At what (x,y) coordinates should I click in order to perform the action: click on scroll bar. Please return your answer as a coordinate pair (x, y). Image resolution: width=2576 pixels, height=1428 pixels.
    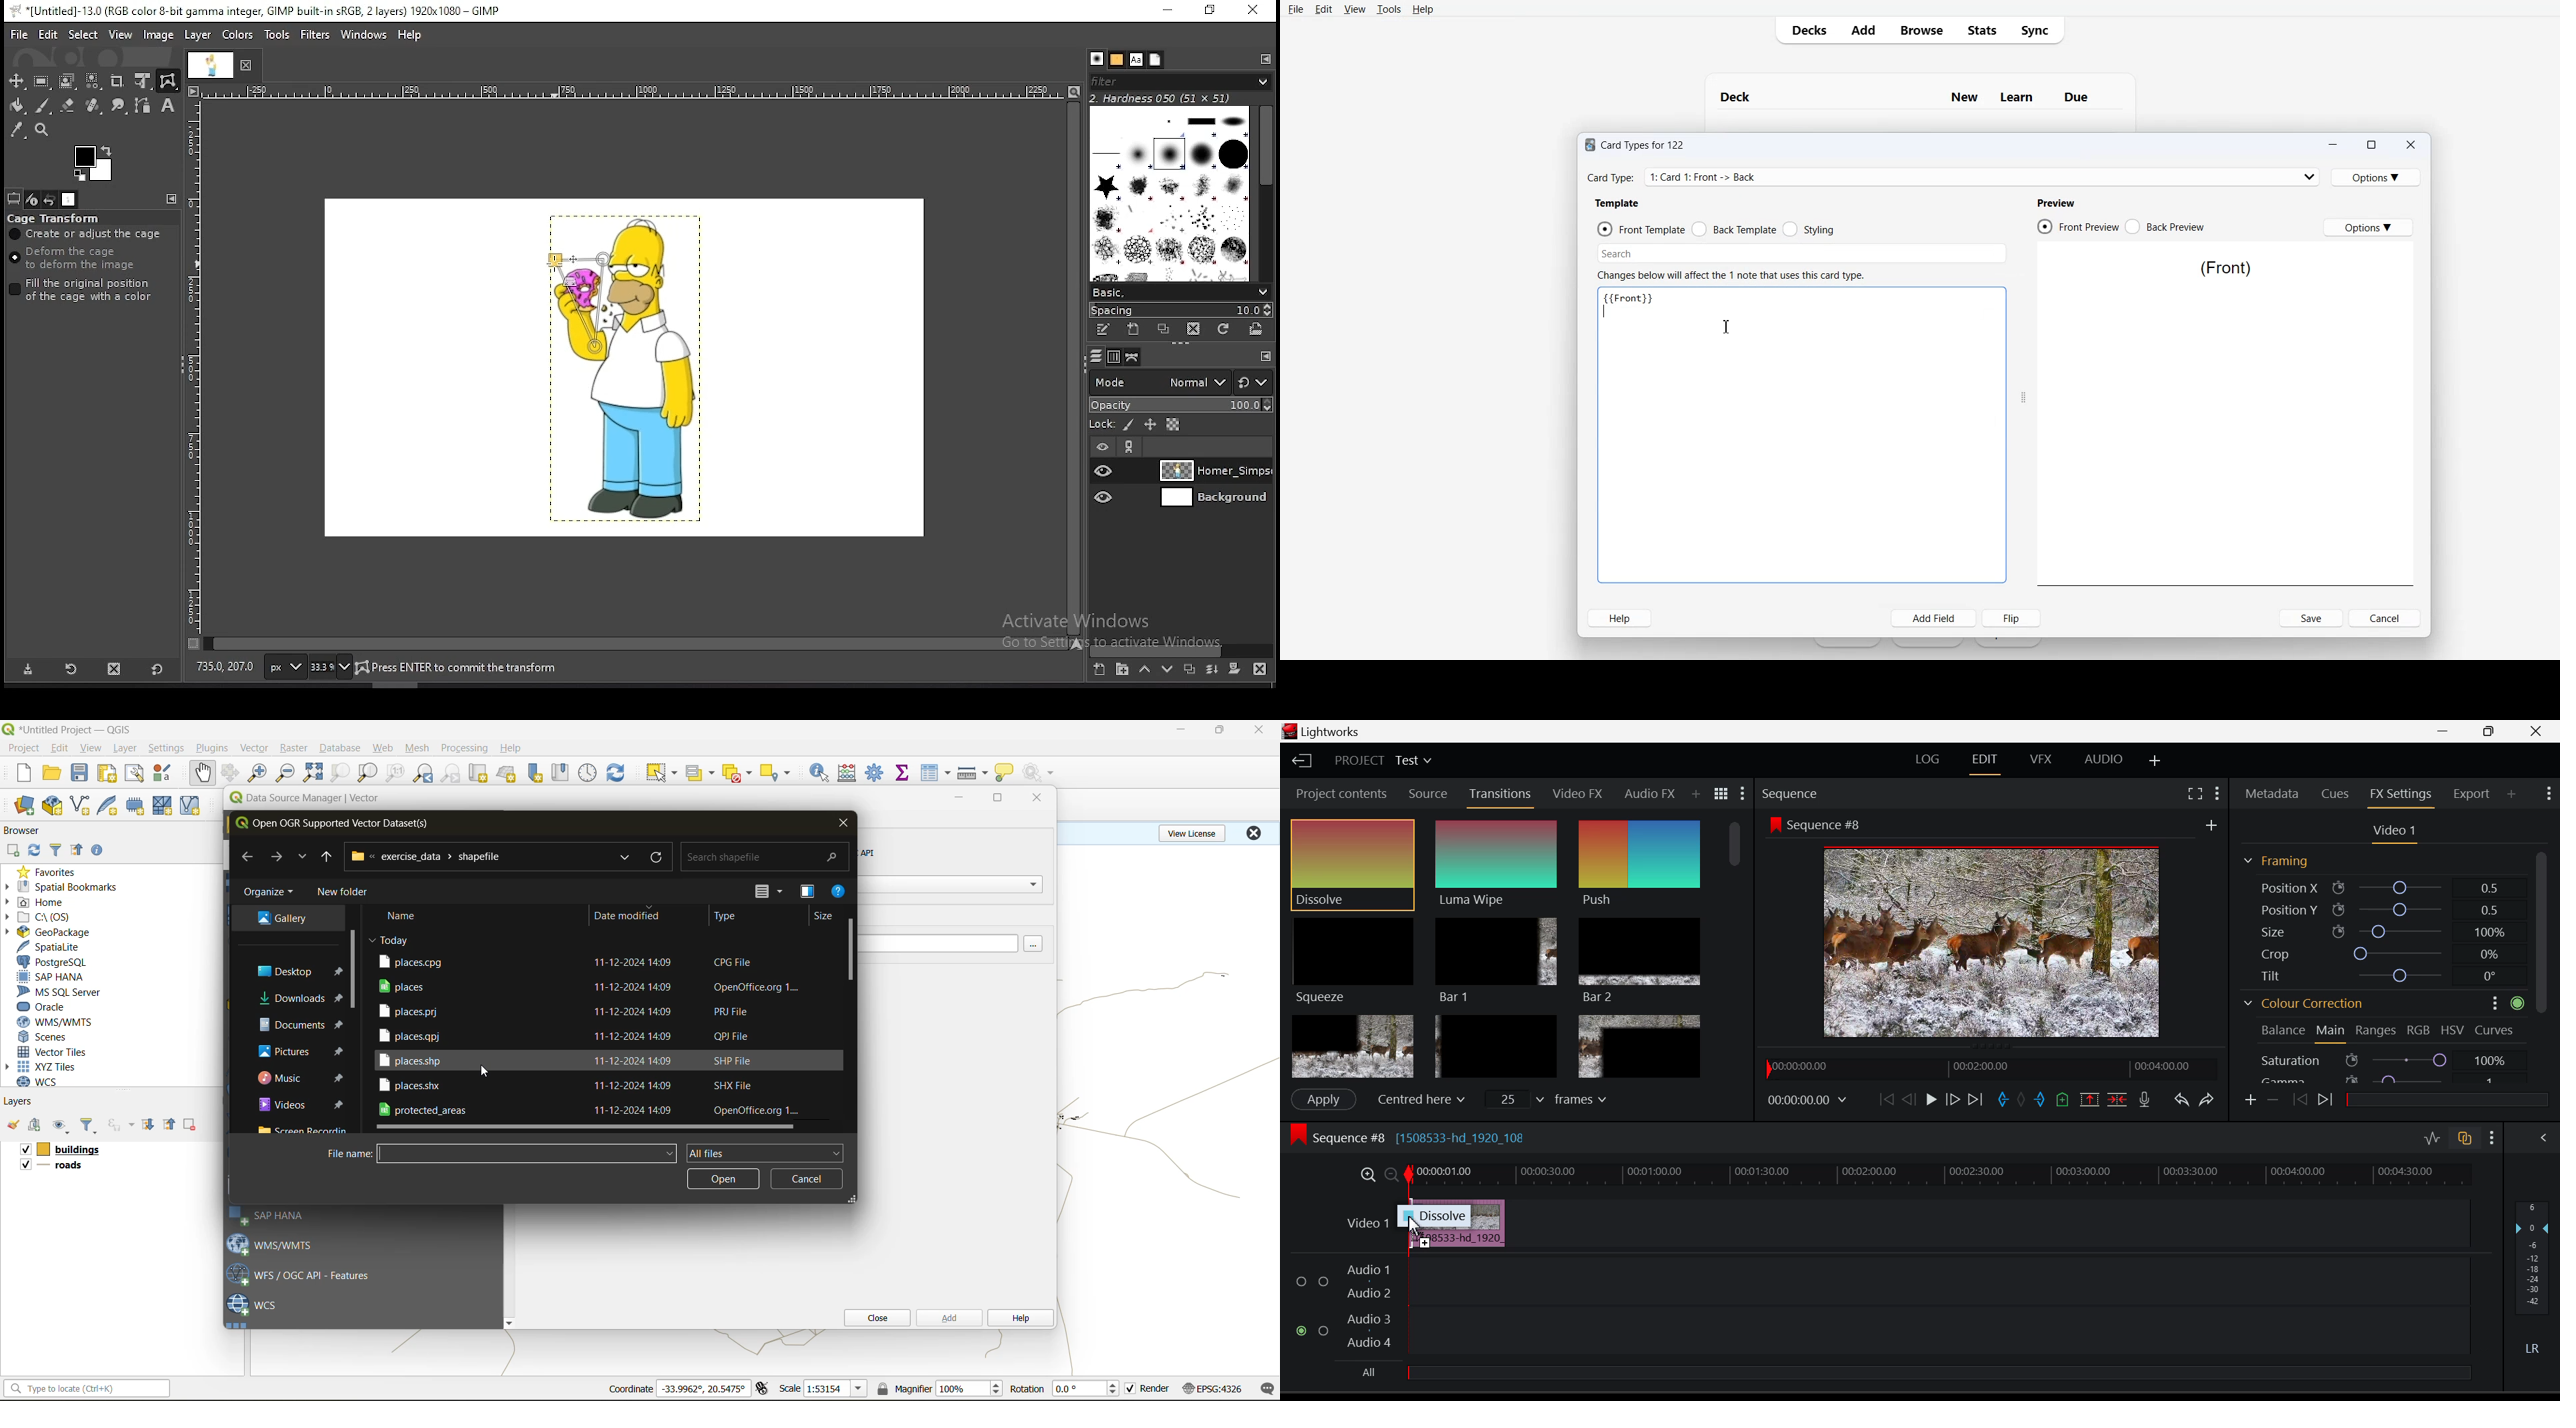
    Looking at the image, I should click on (636, 642).